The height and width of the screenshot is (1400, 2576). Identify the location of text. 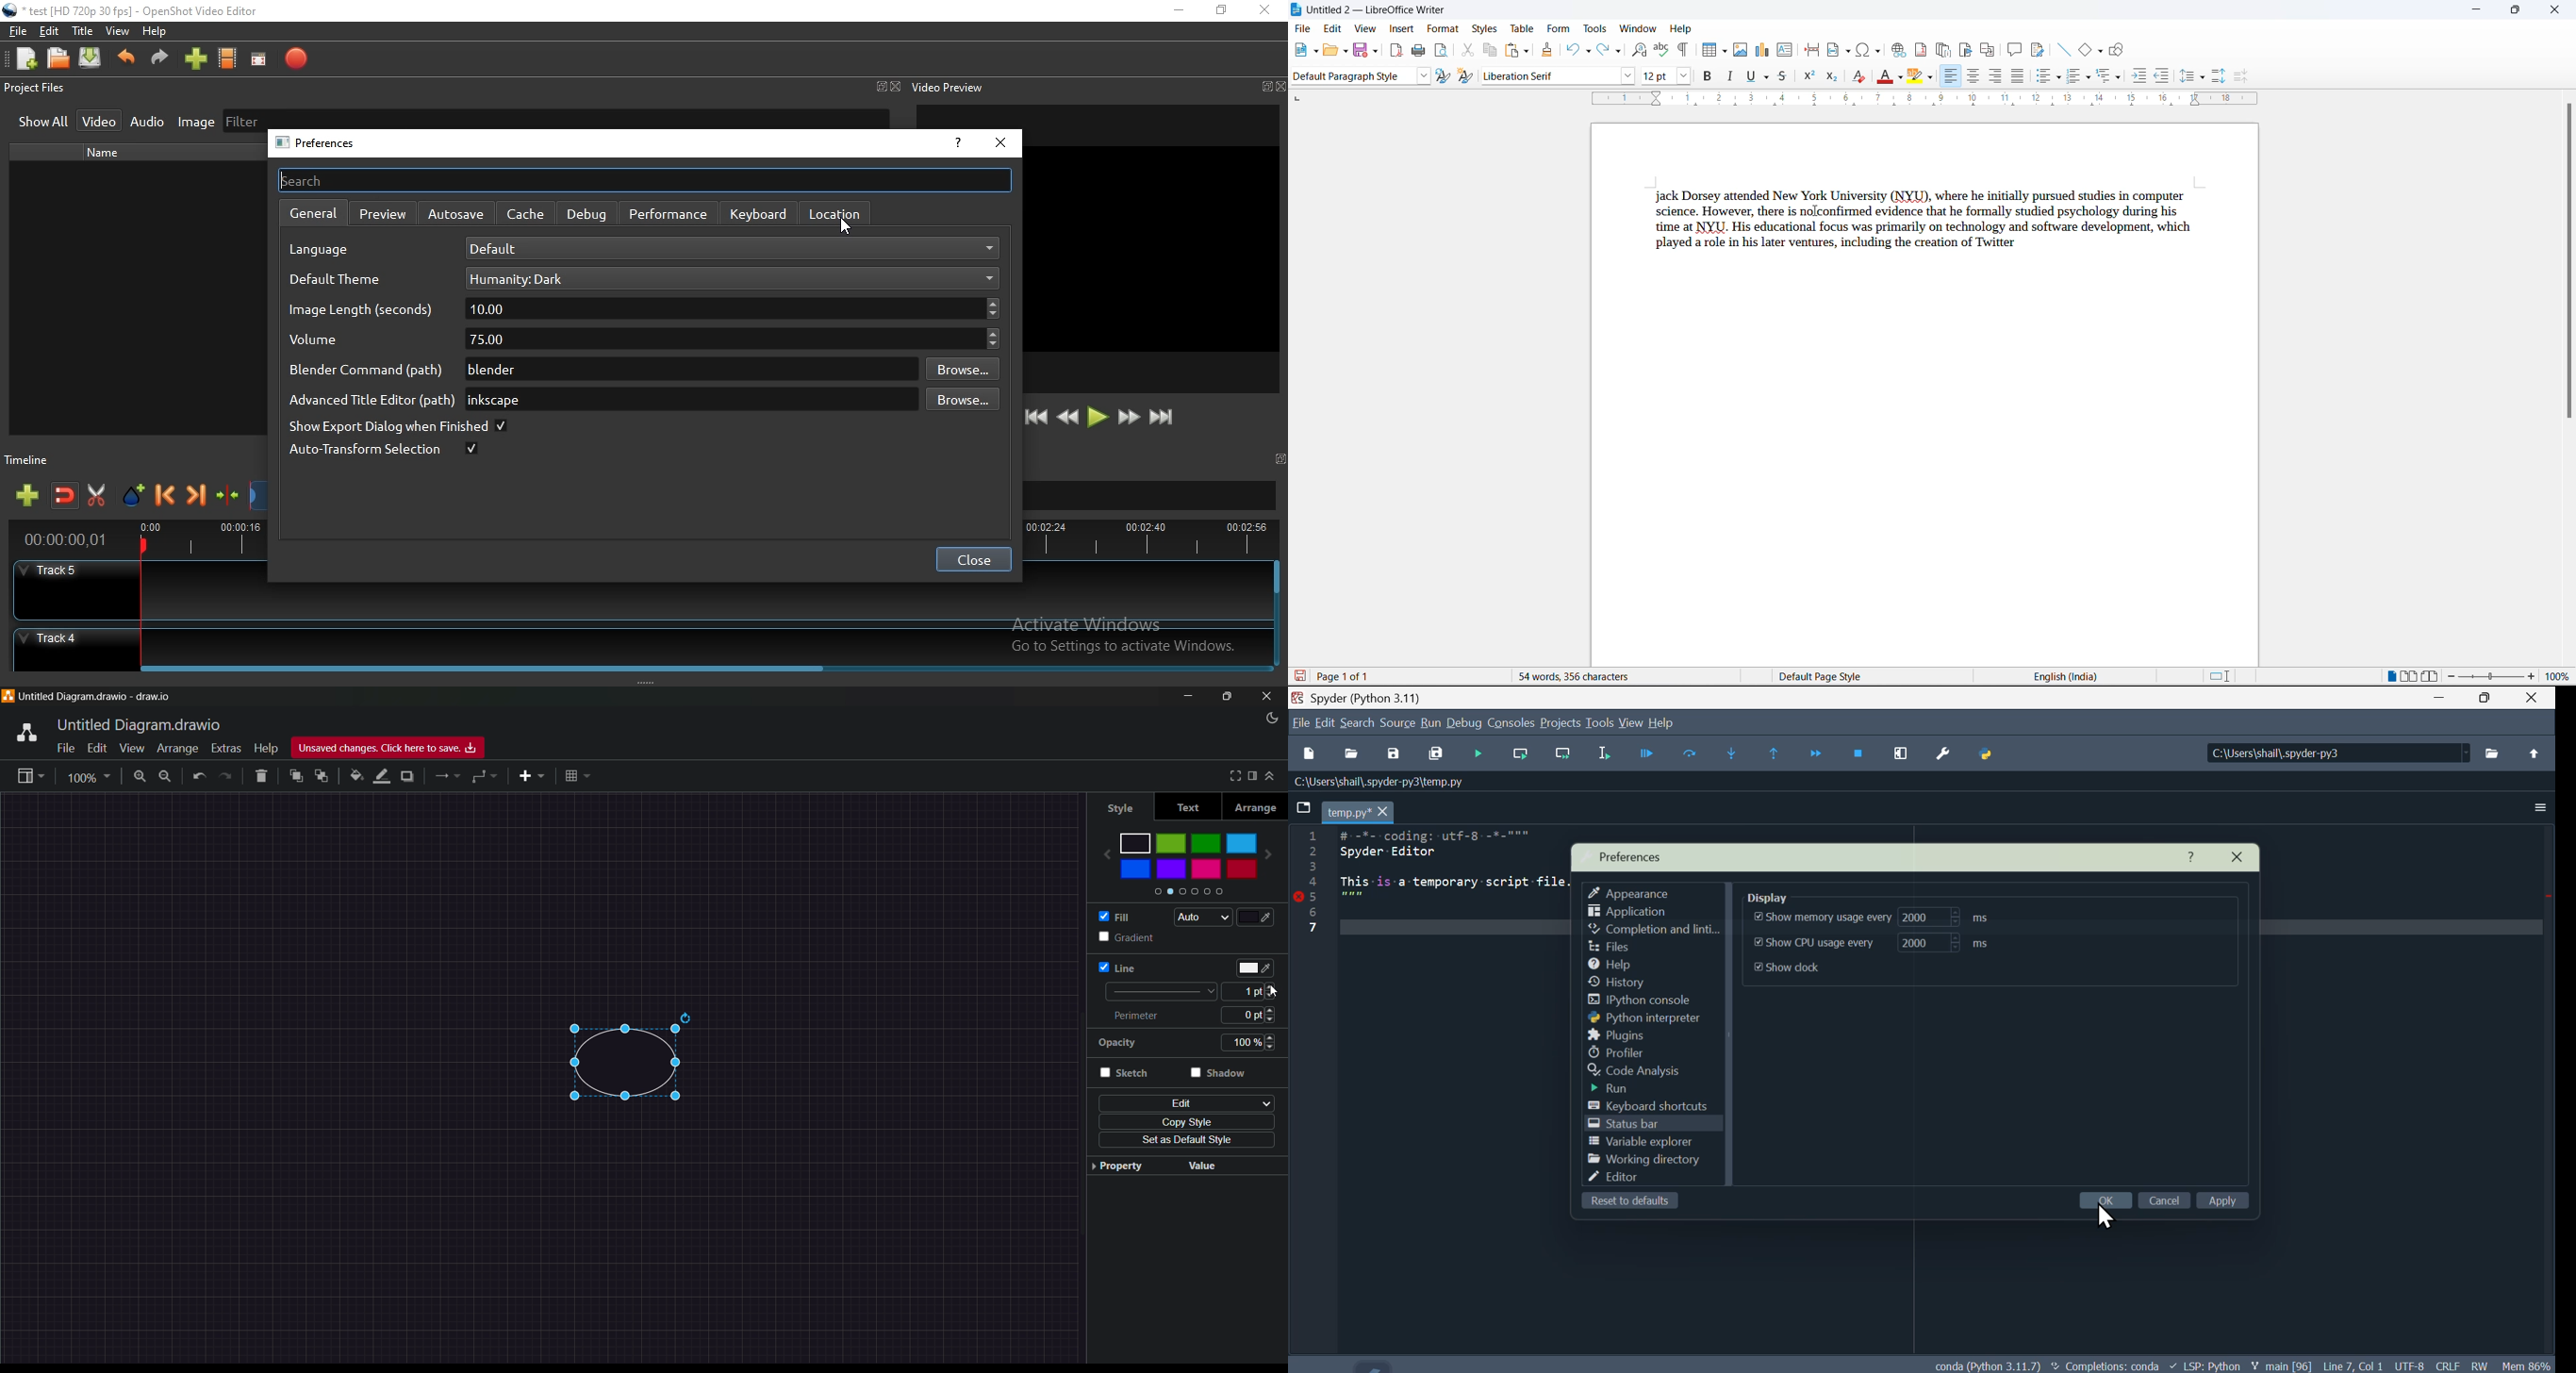
(1196, 807).